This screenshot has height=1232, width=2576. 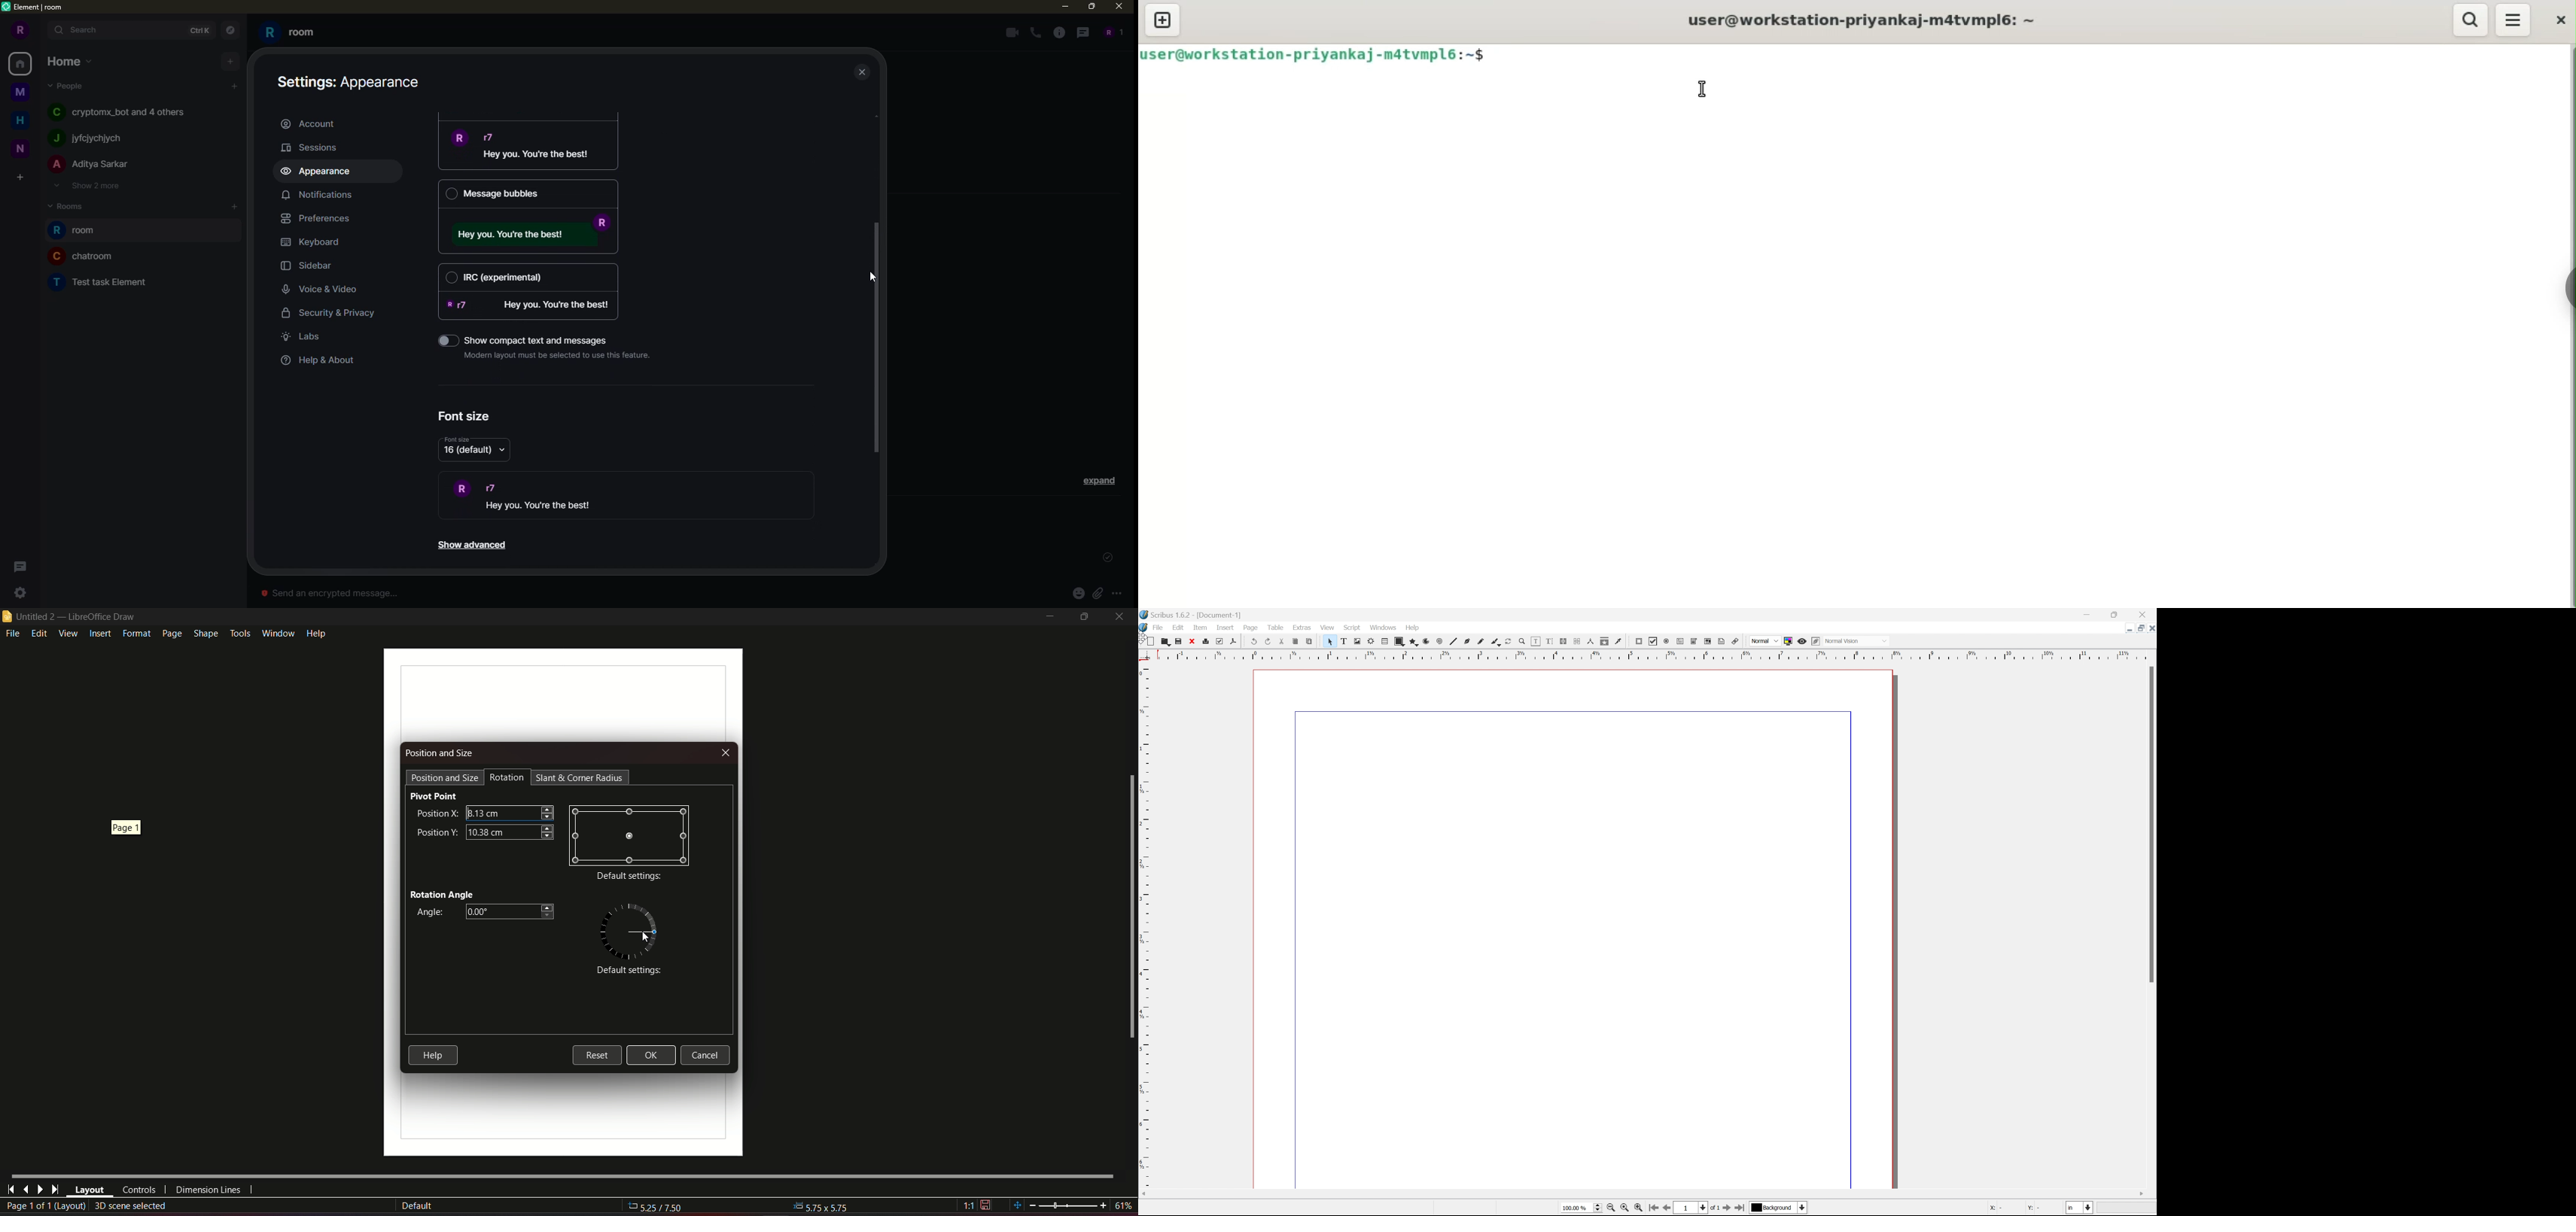 What do you see at coordinates (317, 632) in the screenshot?
I see `help` at bounding box center [317, 632].